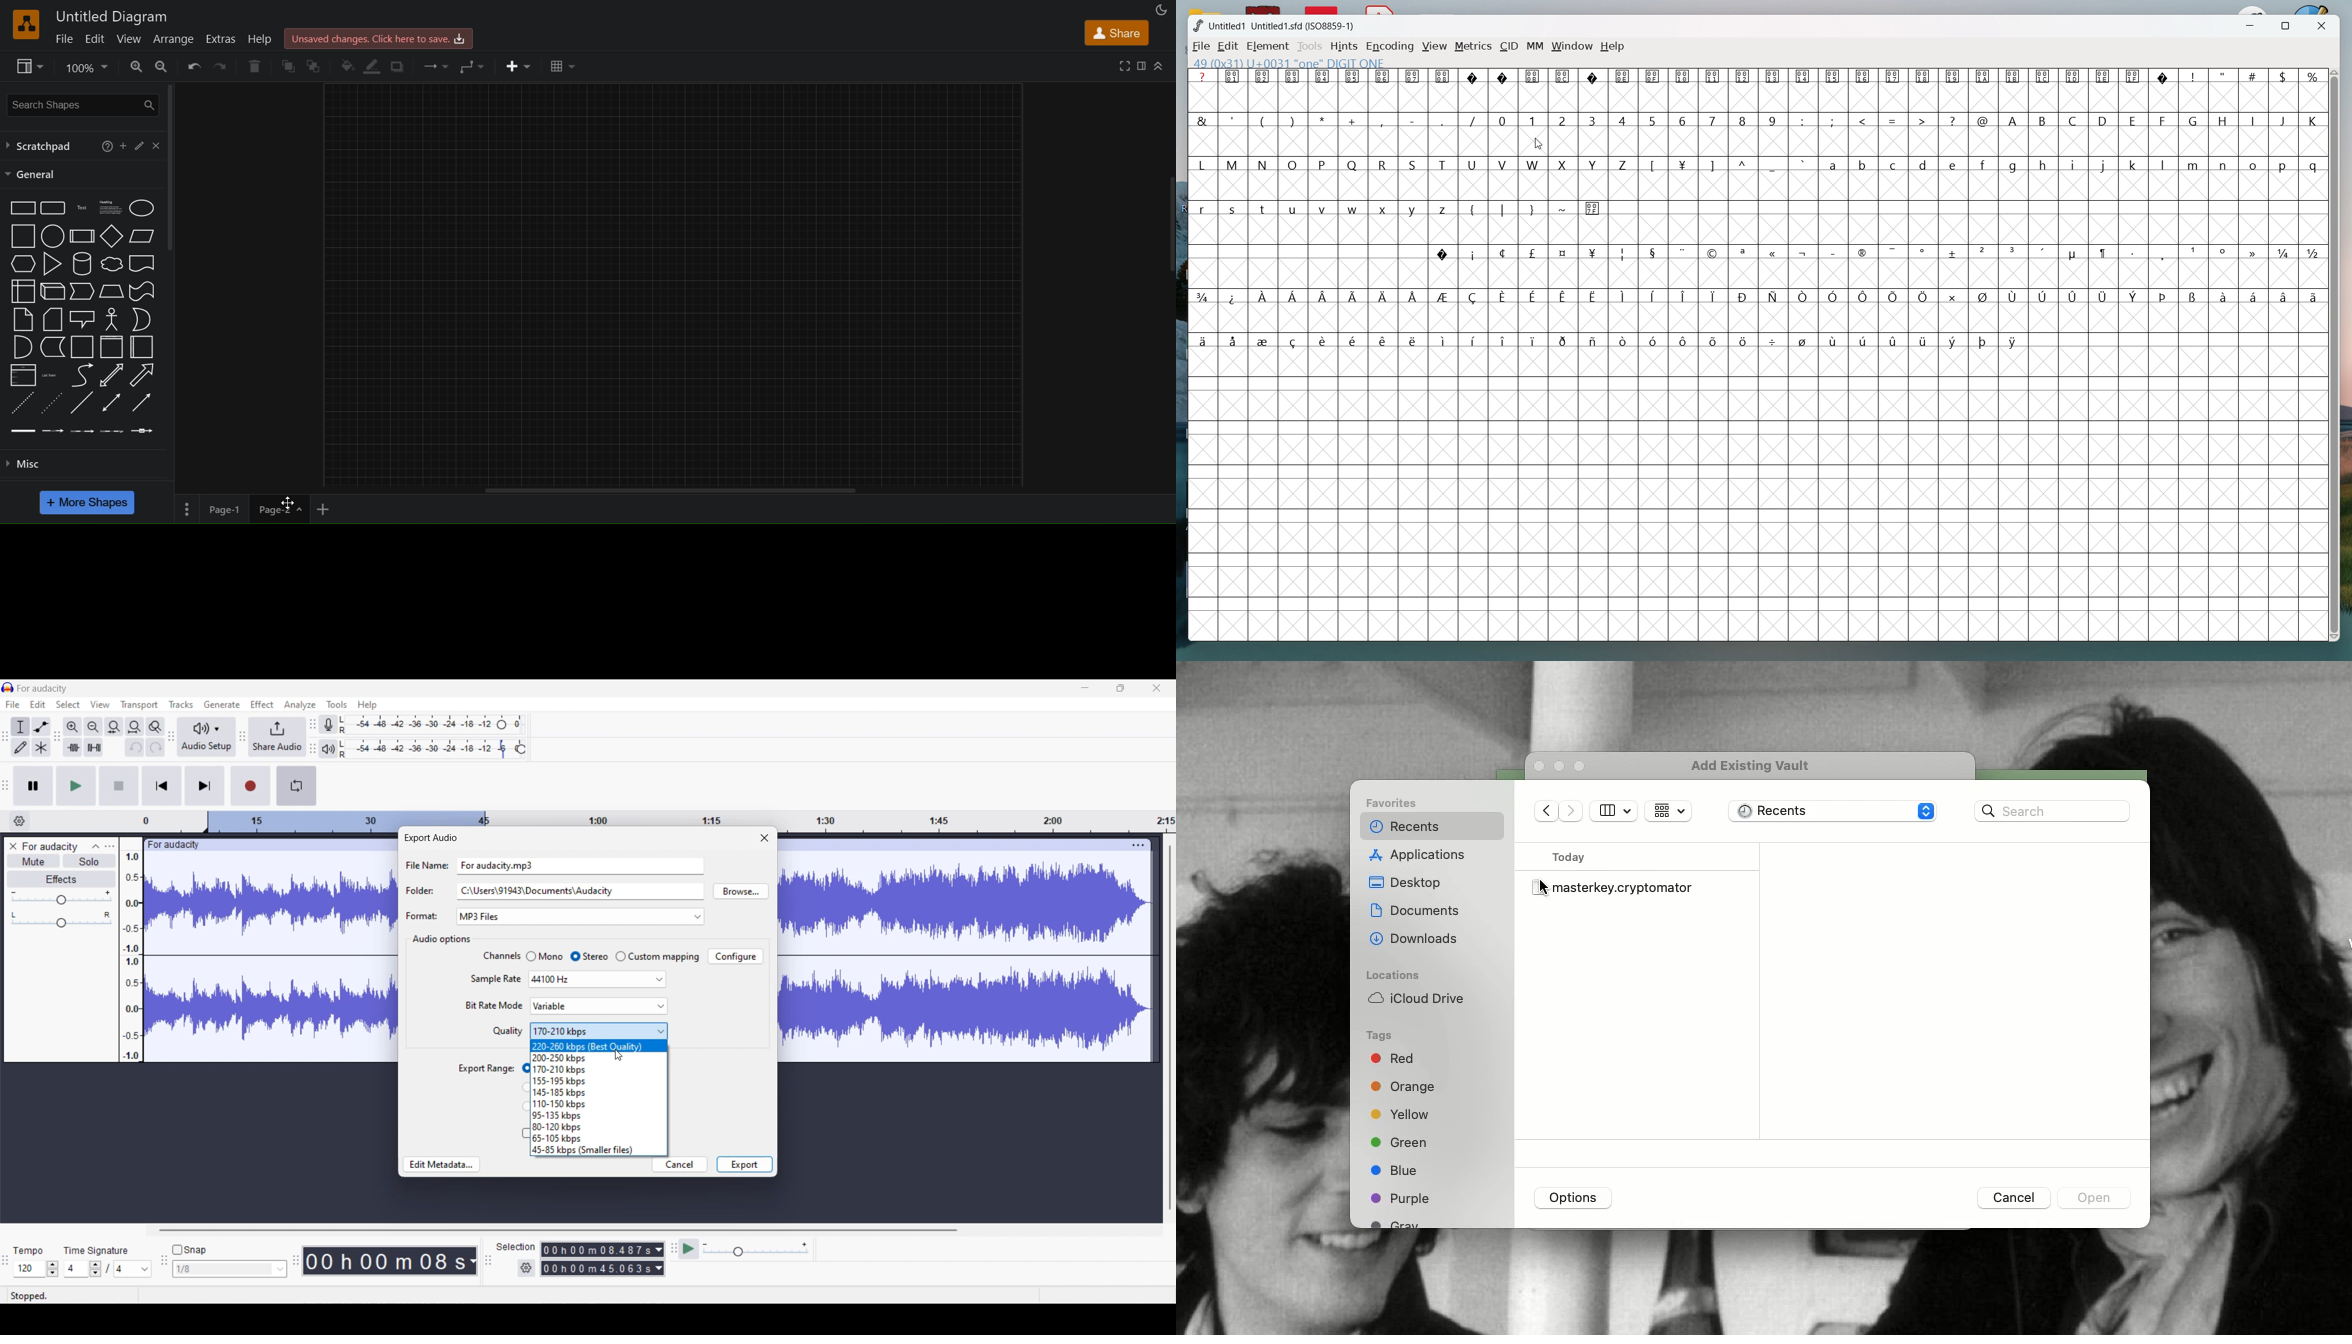 This screenshot has height=1344, width=2352. I want to click on symbol, so click(1714, 252).